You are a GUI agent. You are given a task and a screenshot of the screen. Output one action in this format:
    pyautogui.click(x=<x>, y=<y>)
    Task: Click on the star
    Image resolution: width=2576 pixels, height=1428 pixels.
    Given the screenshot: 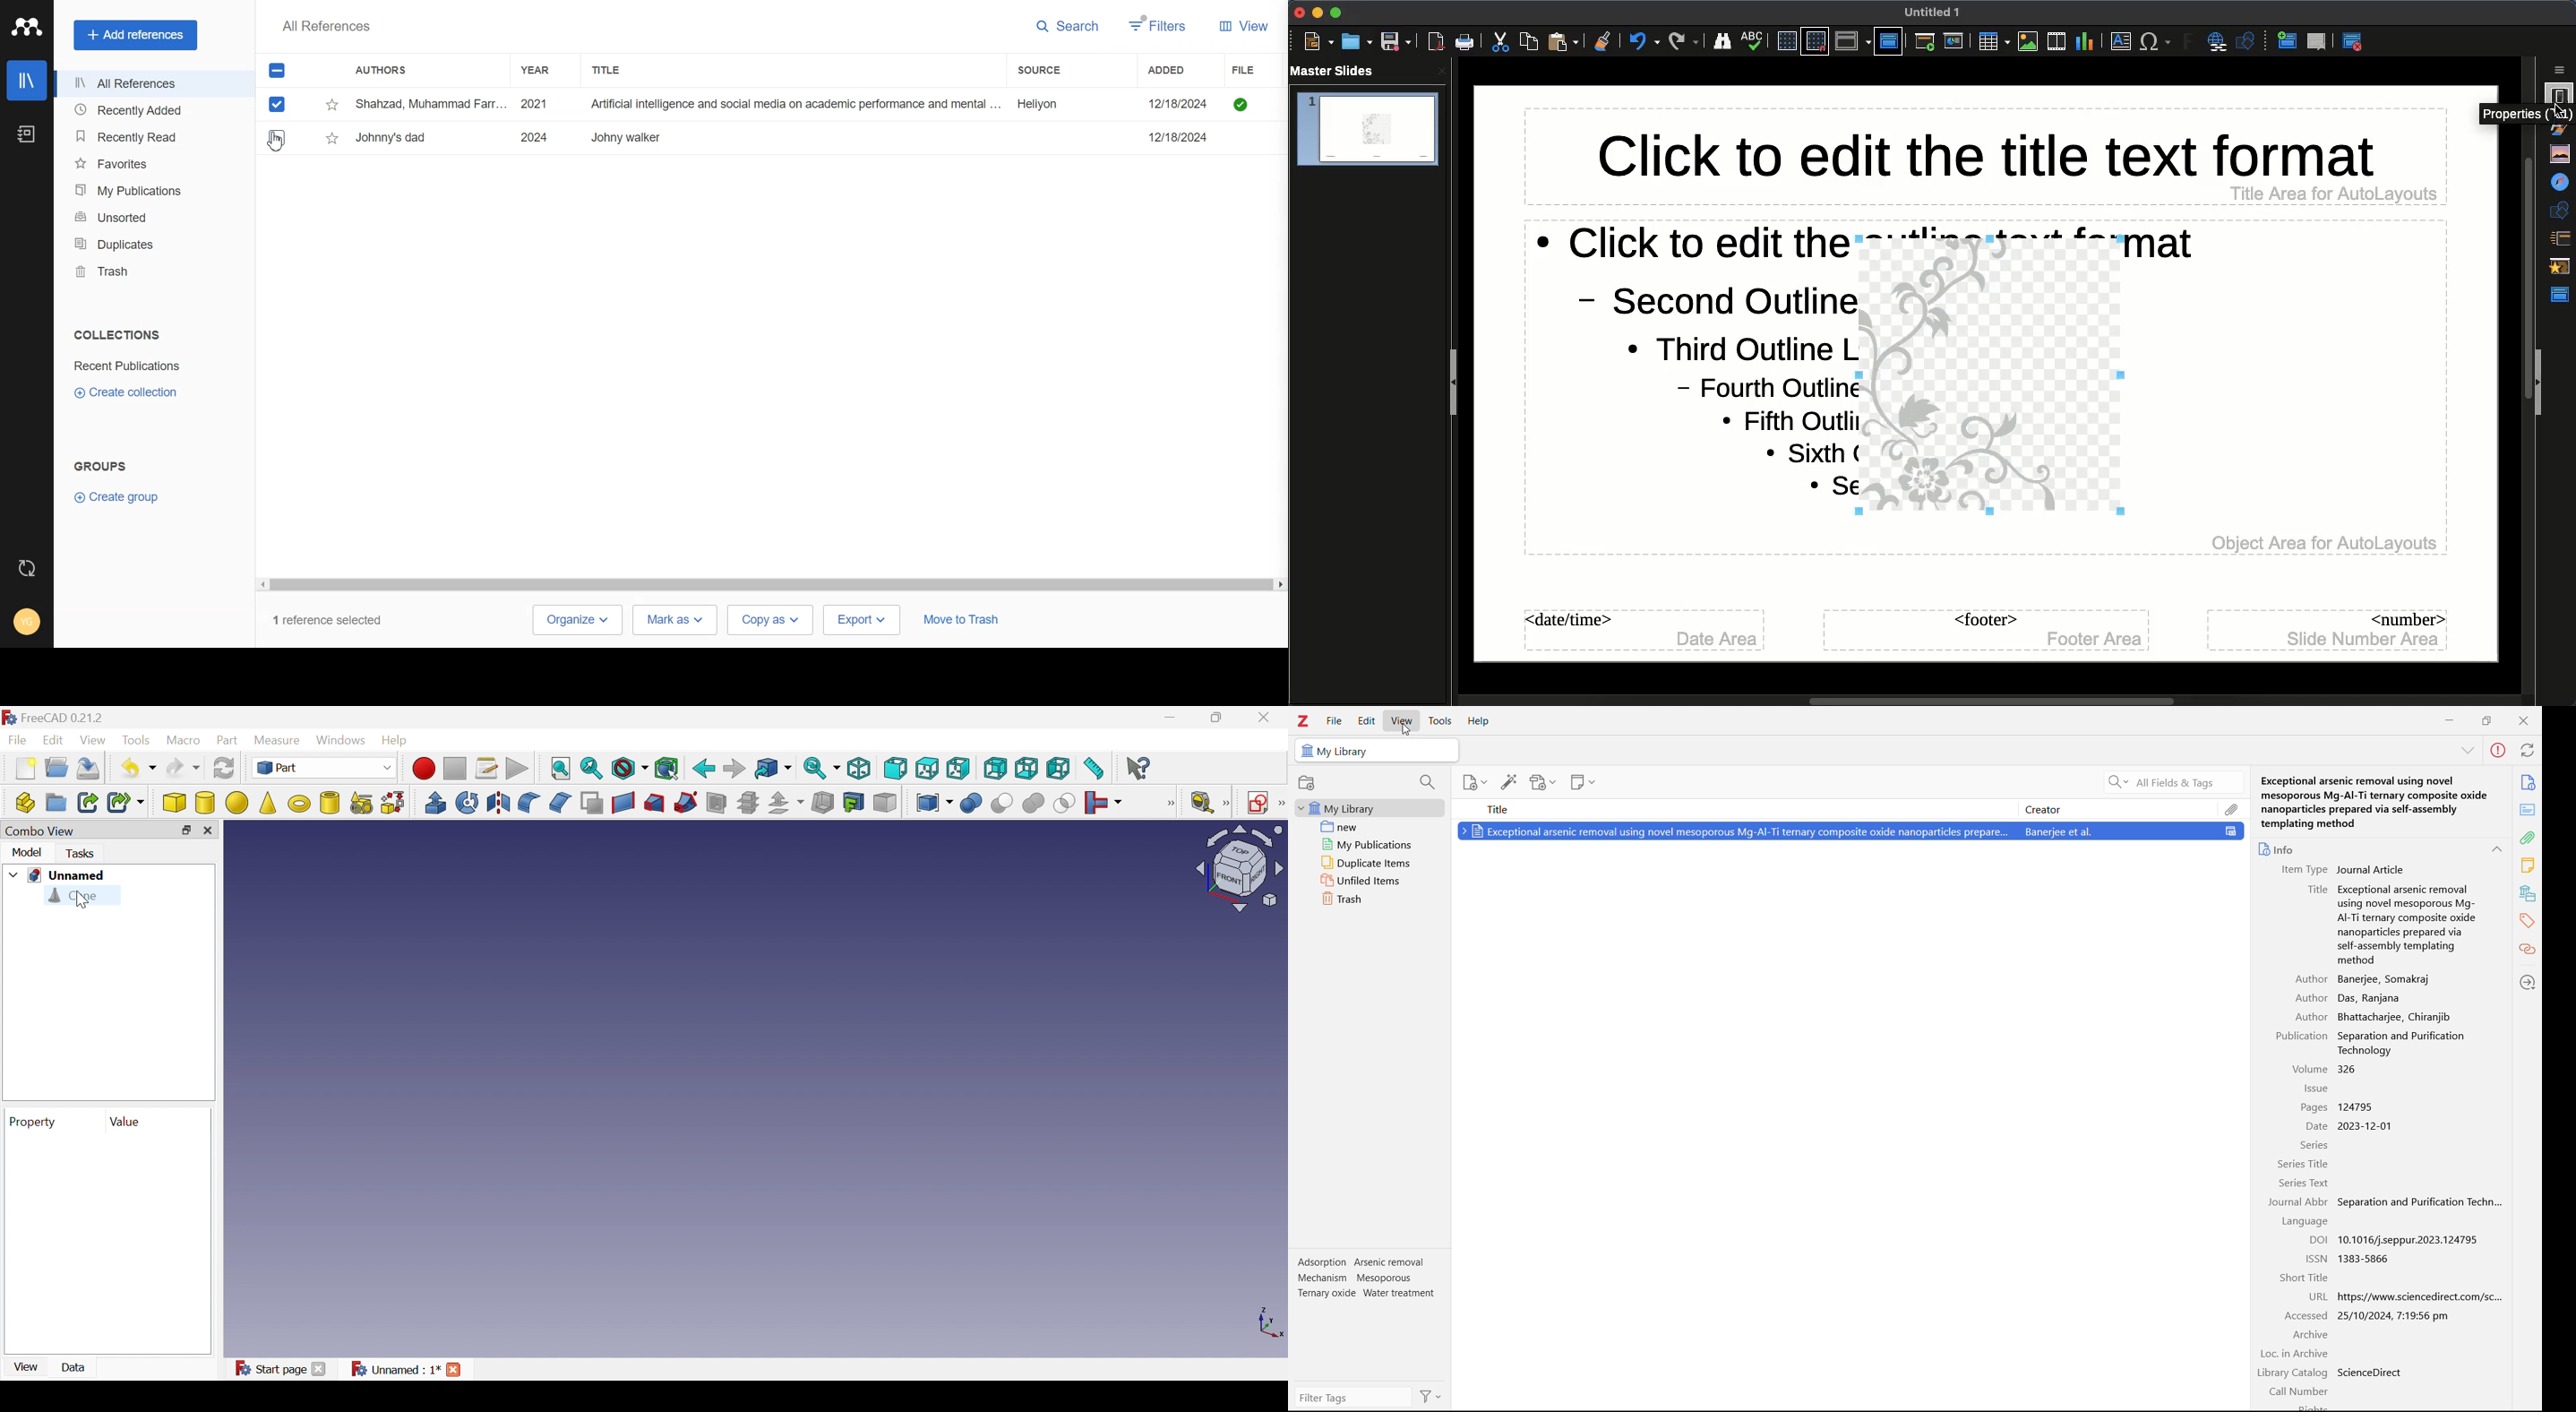 What is the action you would take?
    pyautogui.click(x=332, y=138)
    